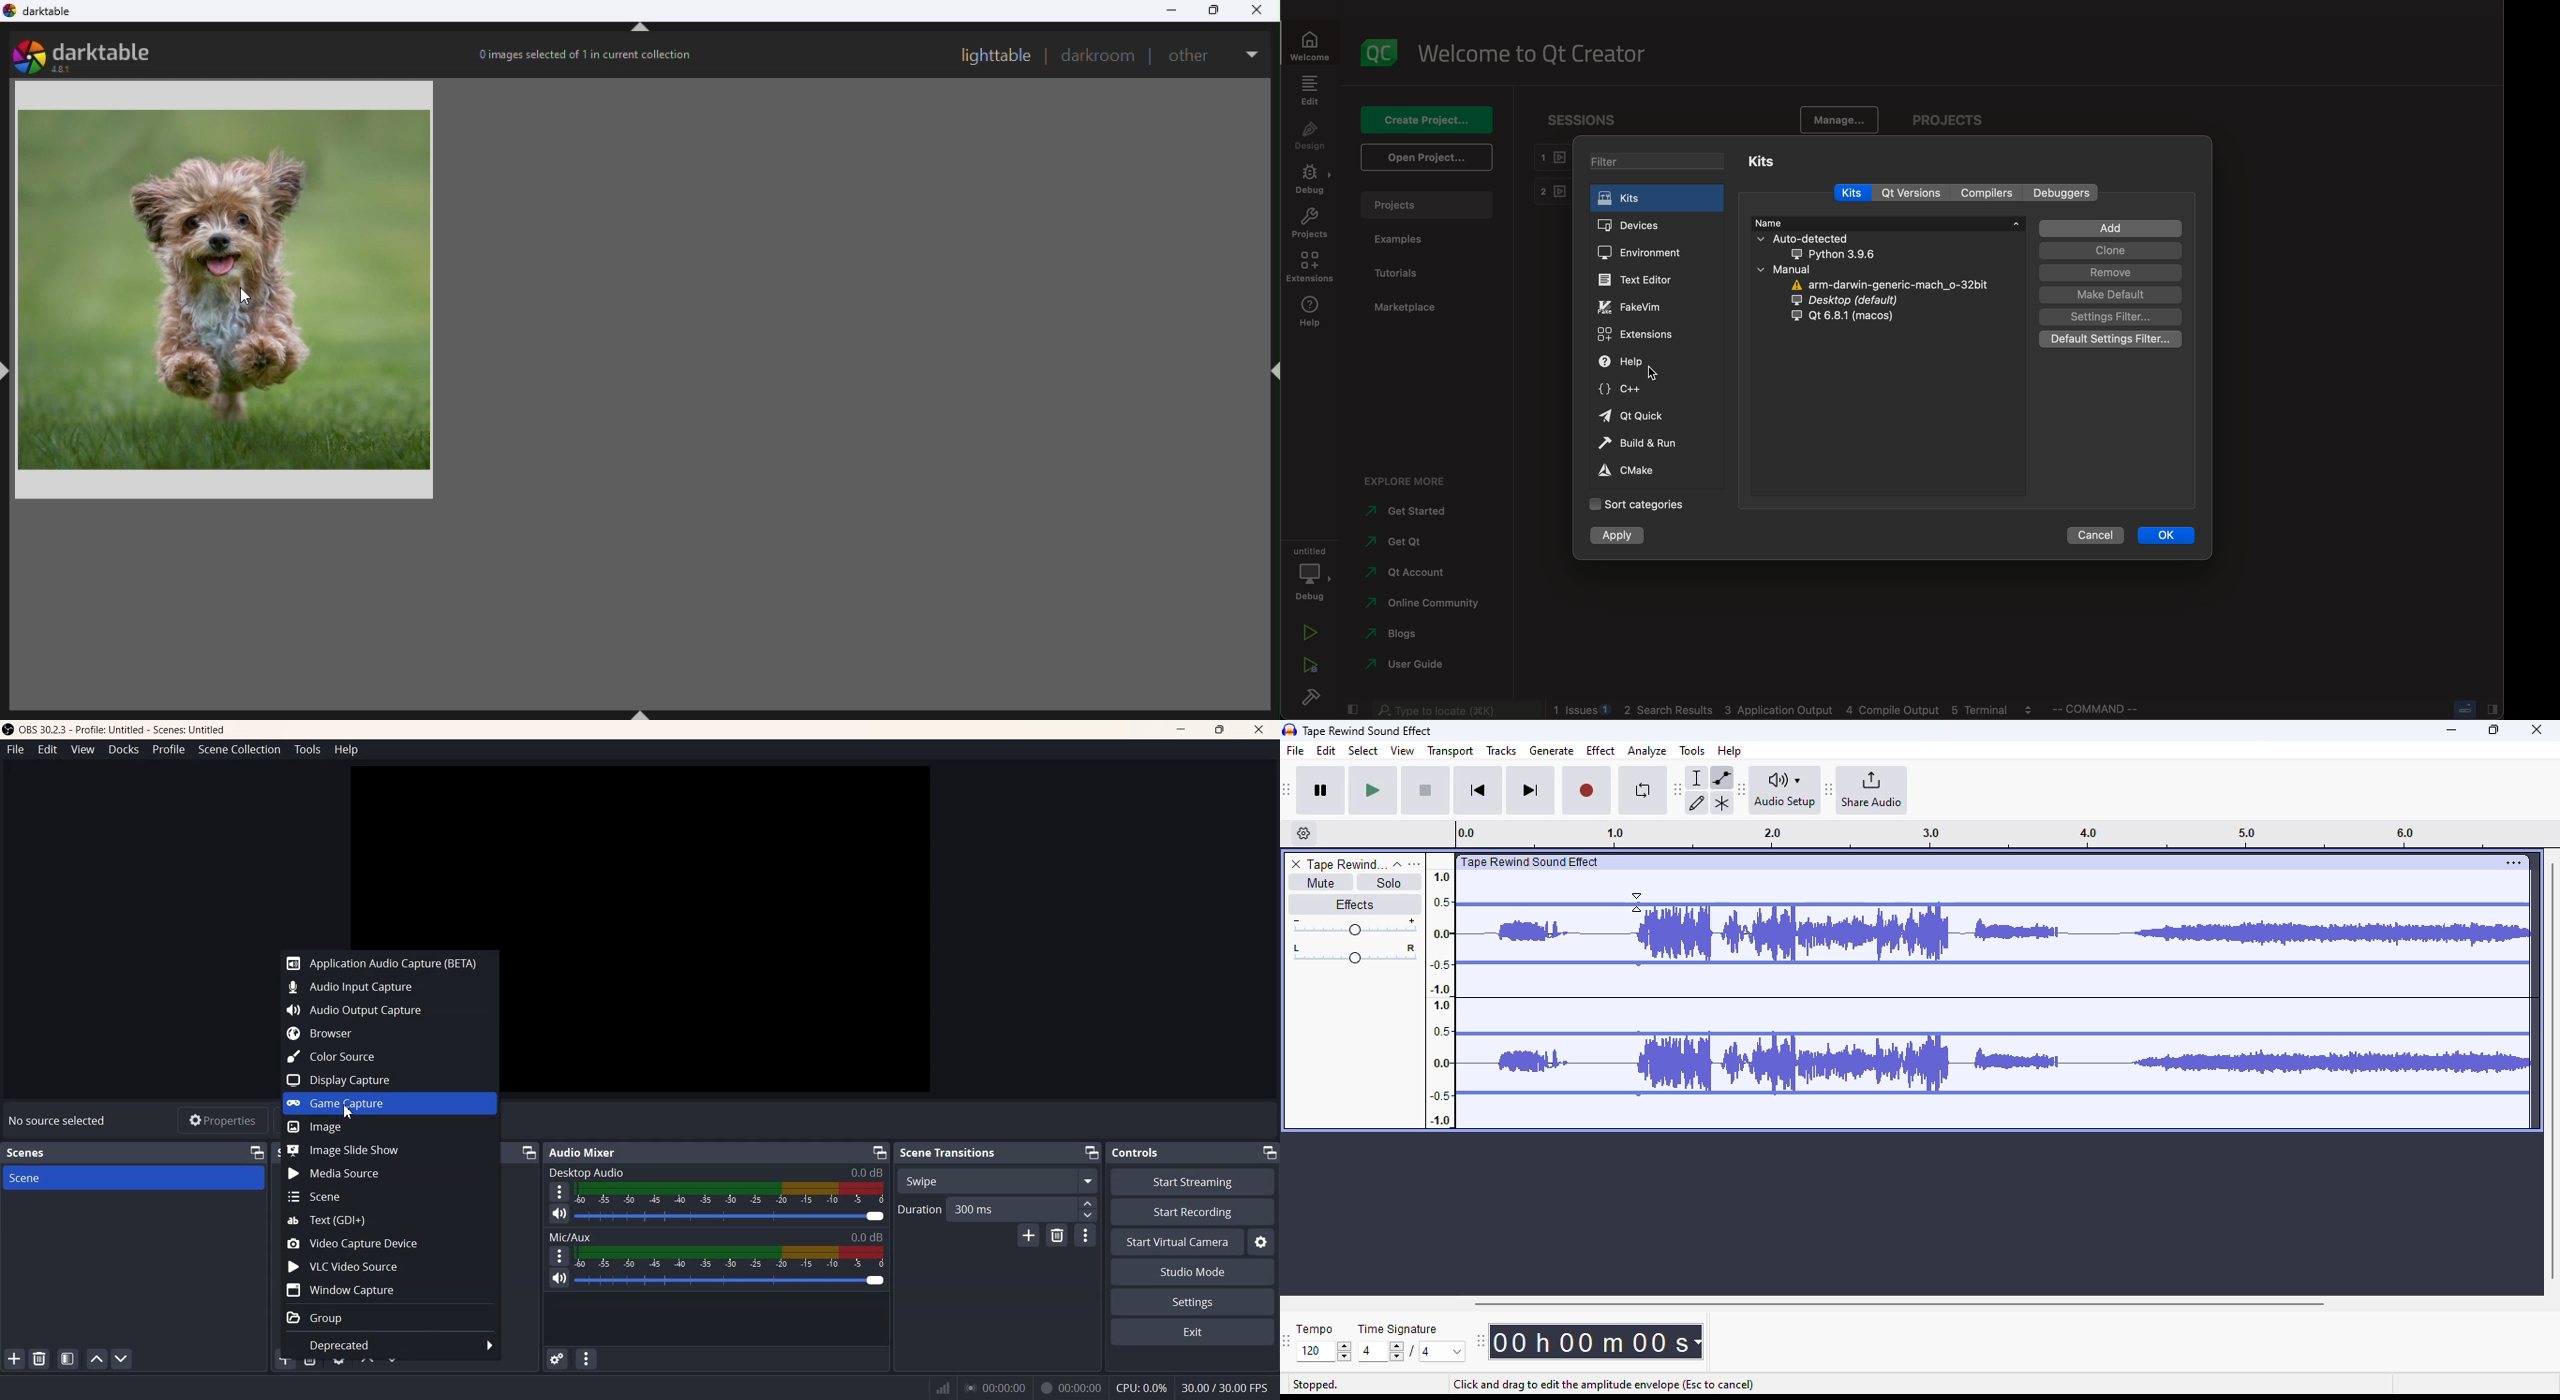  I want to click on Mute/ Unmute, so click(559, 1214).